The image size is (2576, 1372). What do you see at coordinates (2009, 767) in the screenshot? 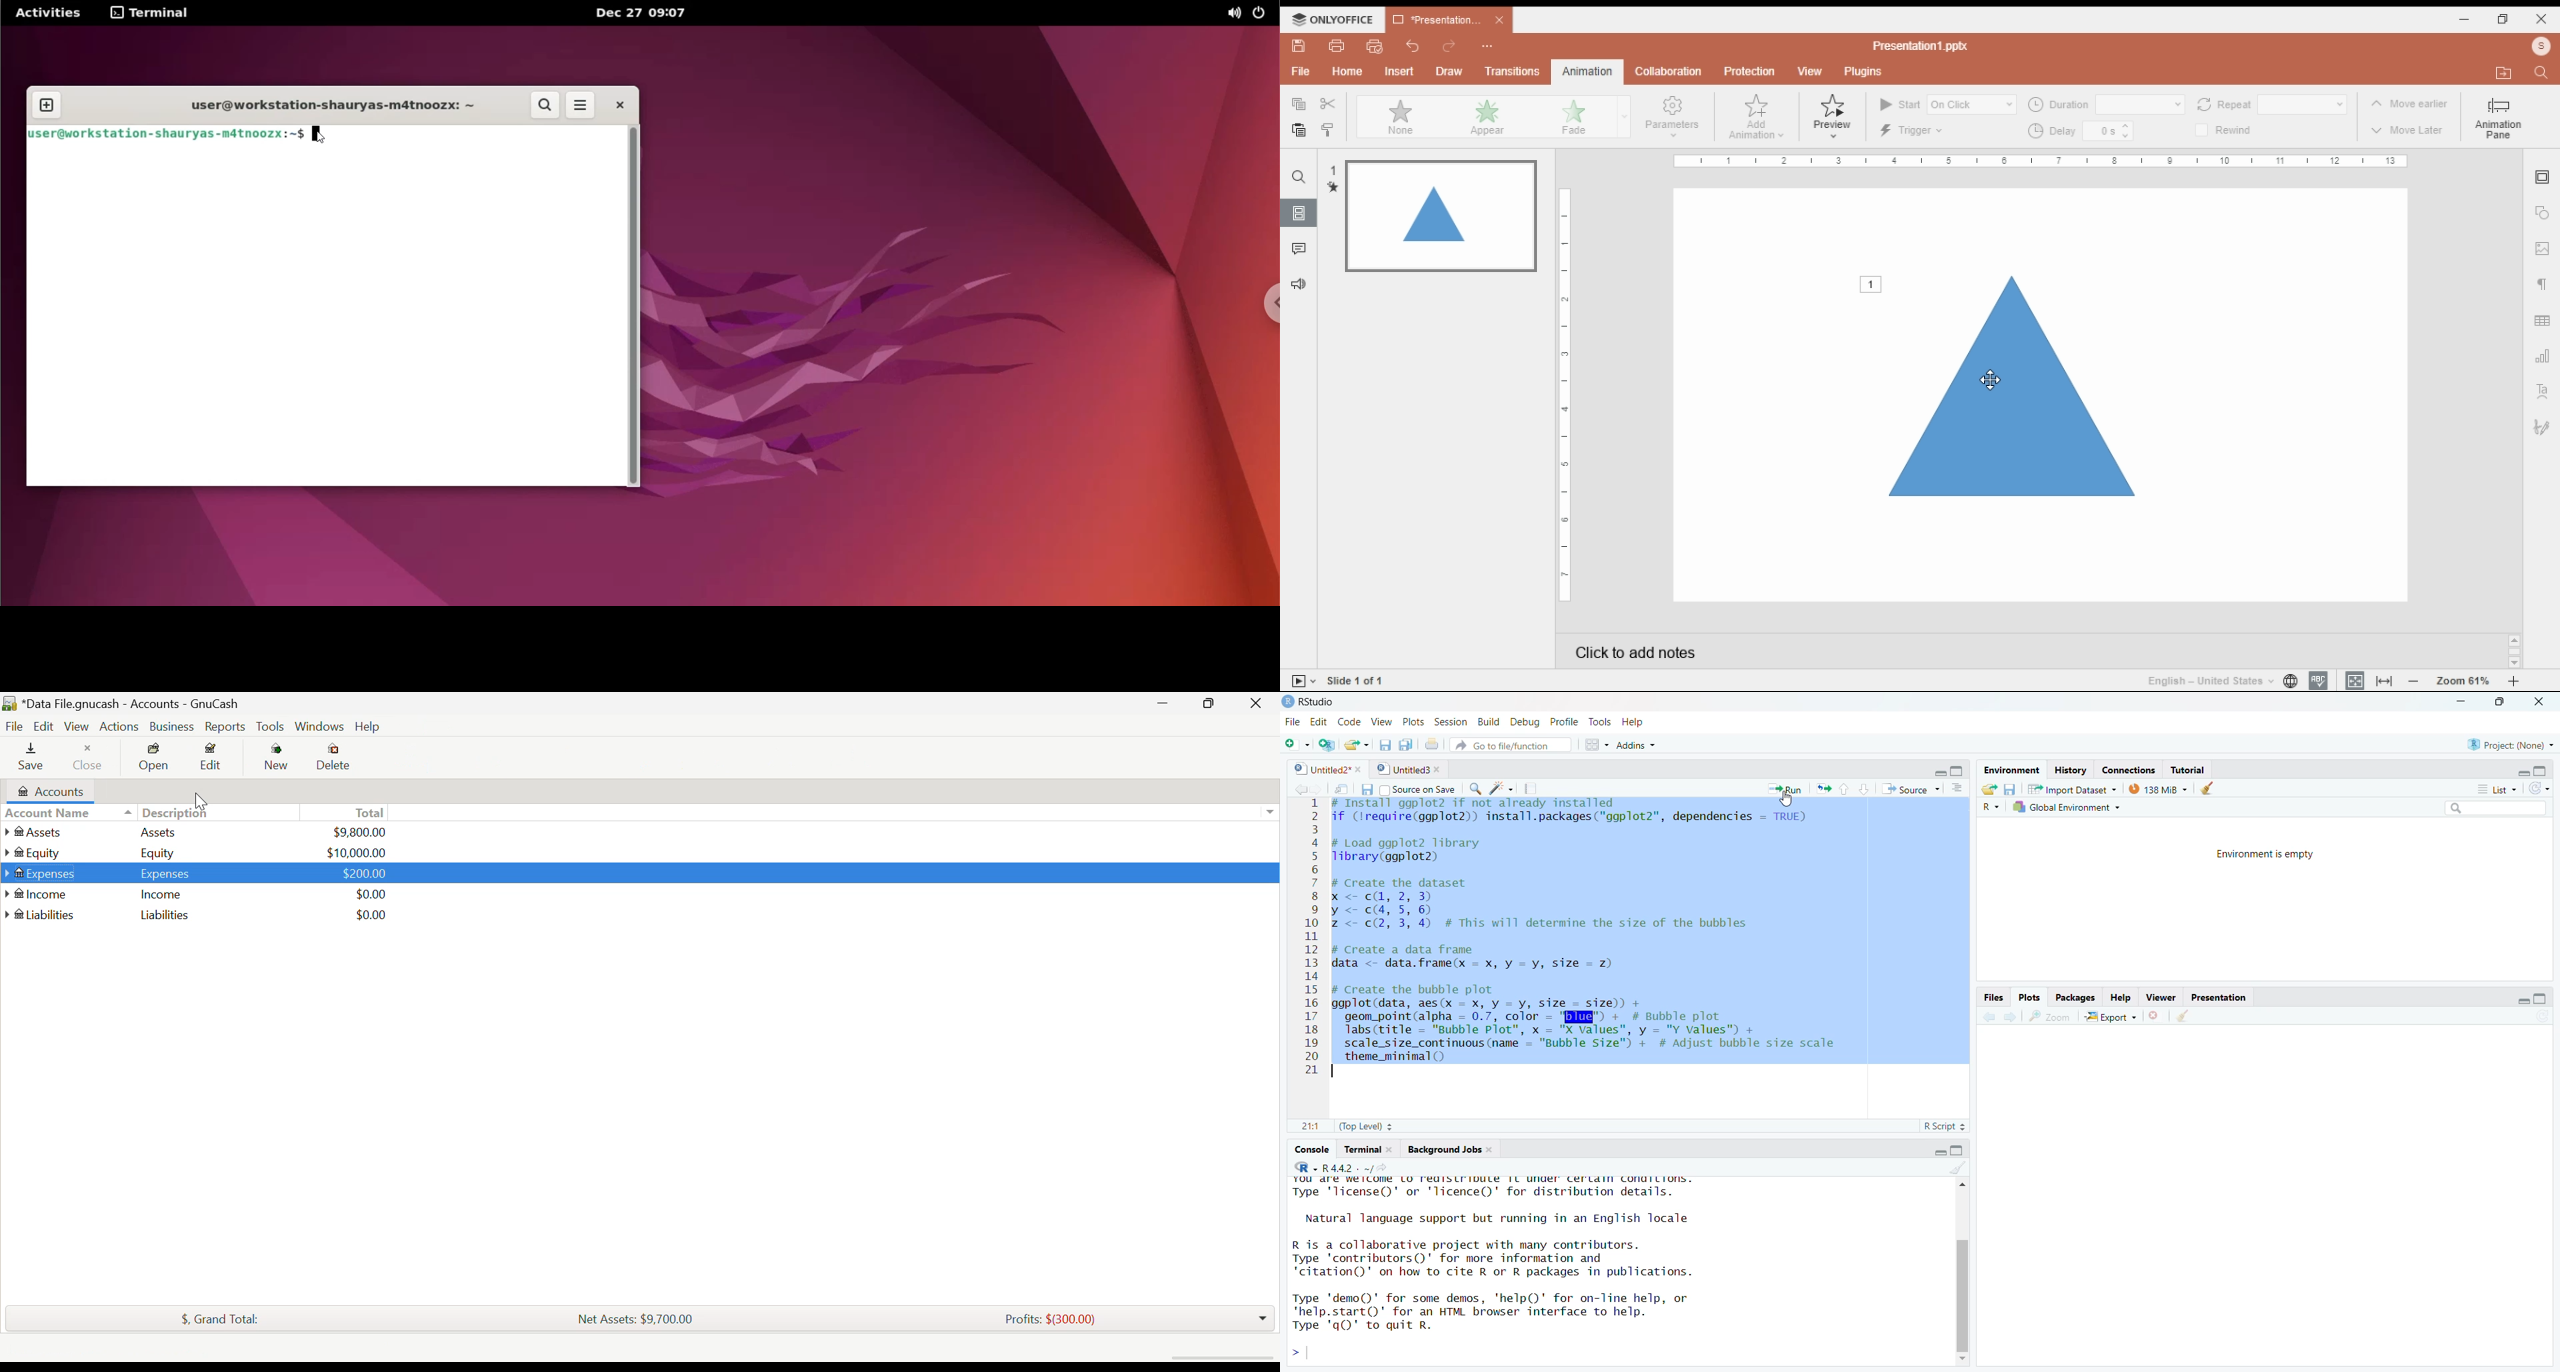
I see `[rr S—` at bounding box center [2009, 767].